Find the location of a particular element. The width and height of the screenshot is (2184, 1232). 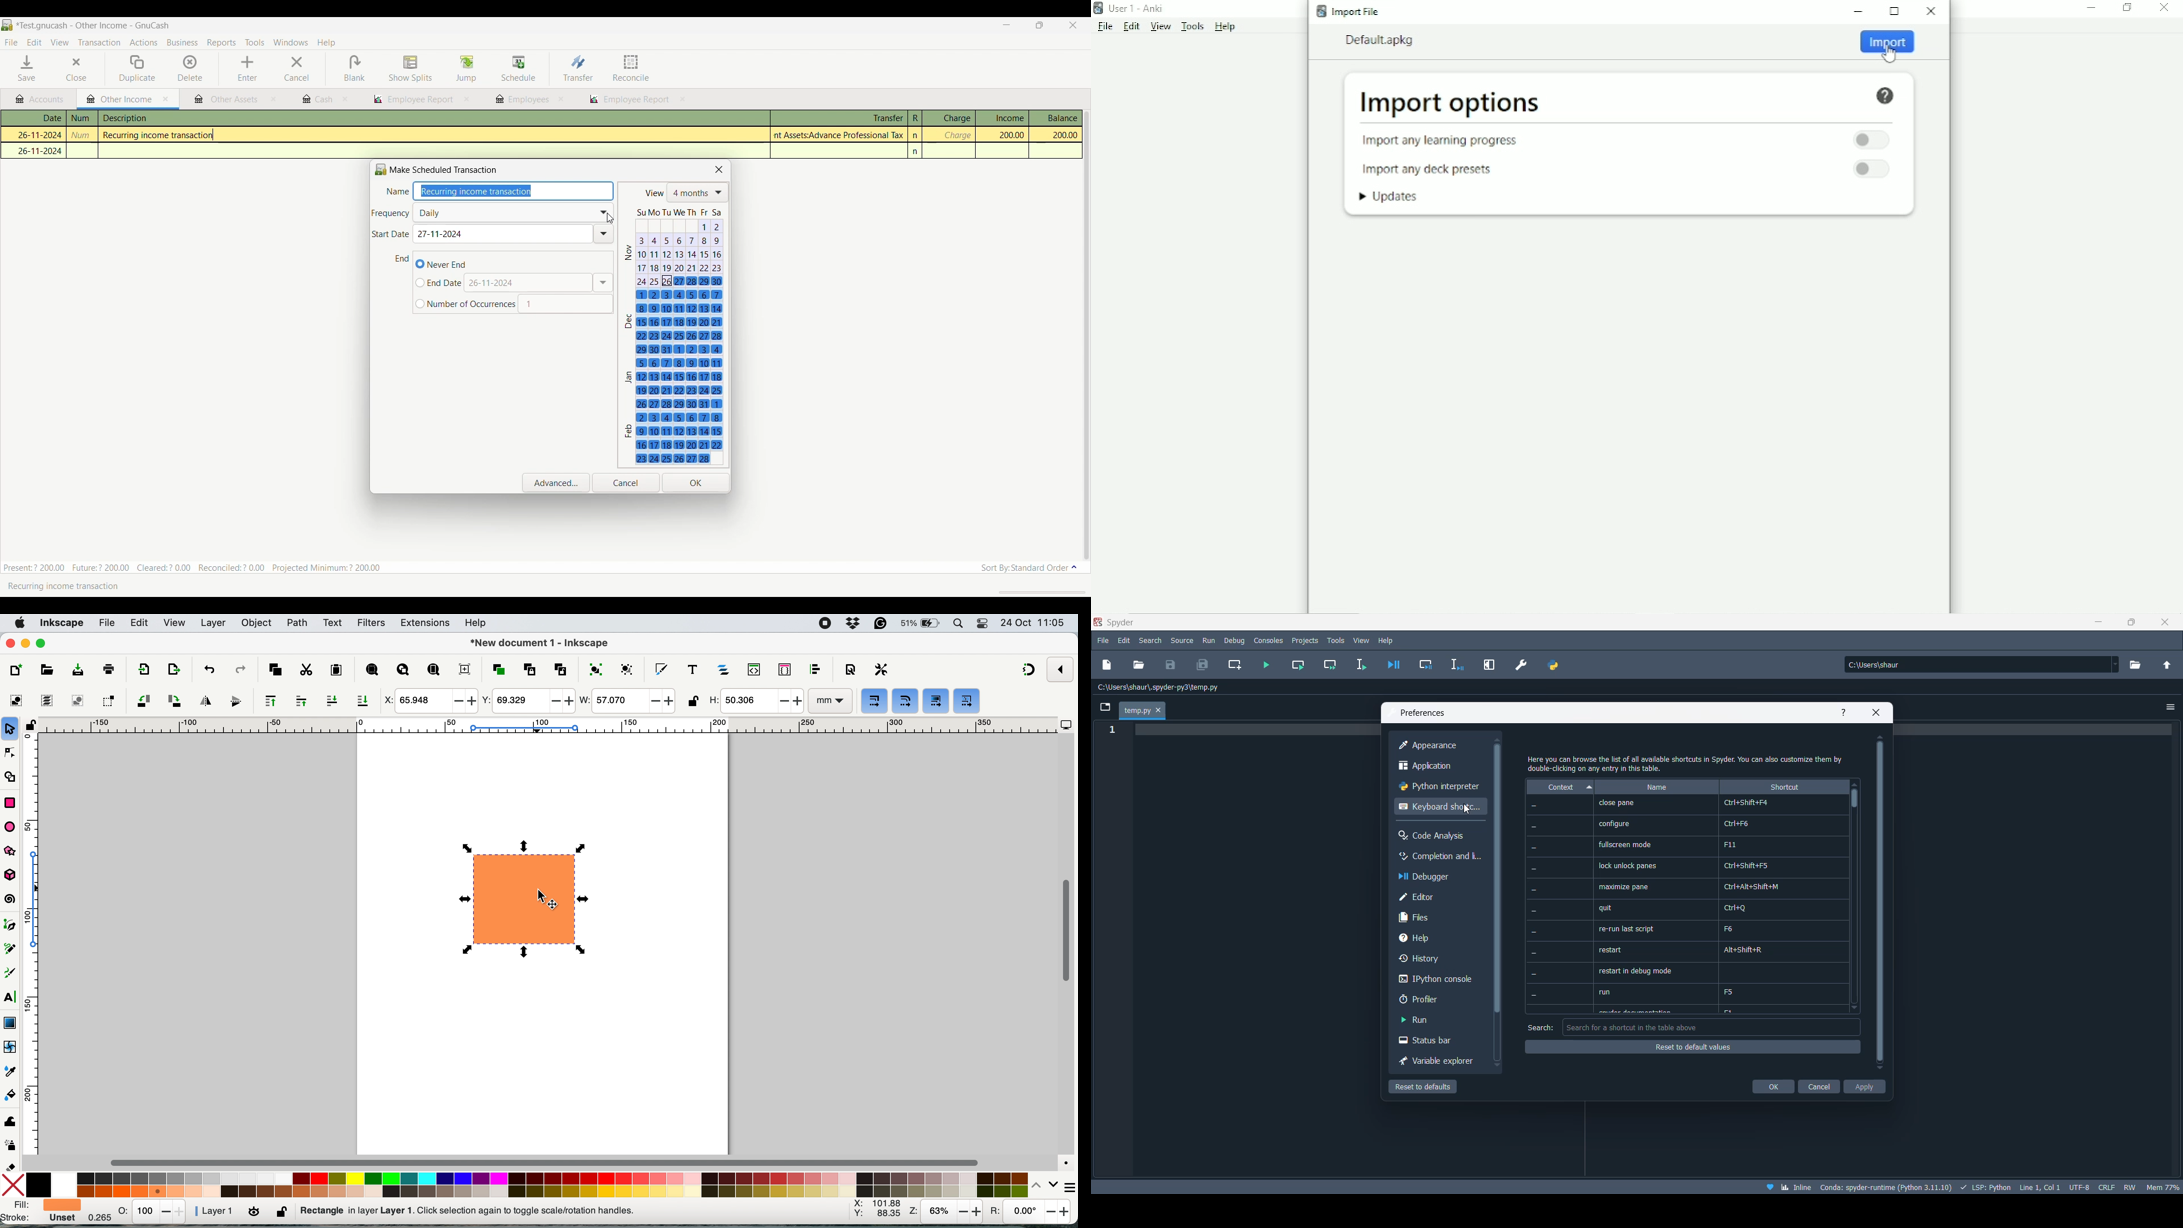

mm is located at coordinates (829, 701).